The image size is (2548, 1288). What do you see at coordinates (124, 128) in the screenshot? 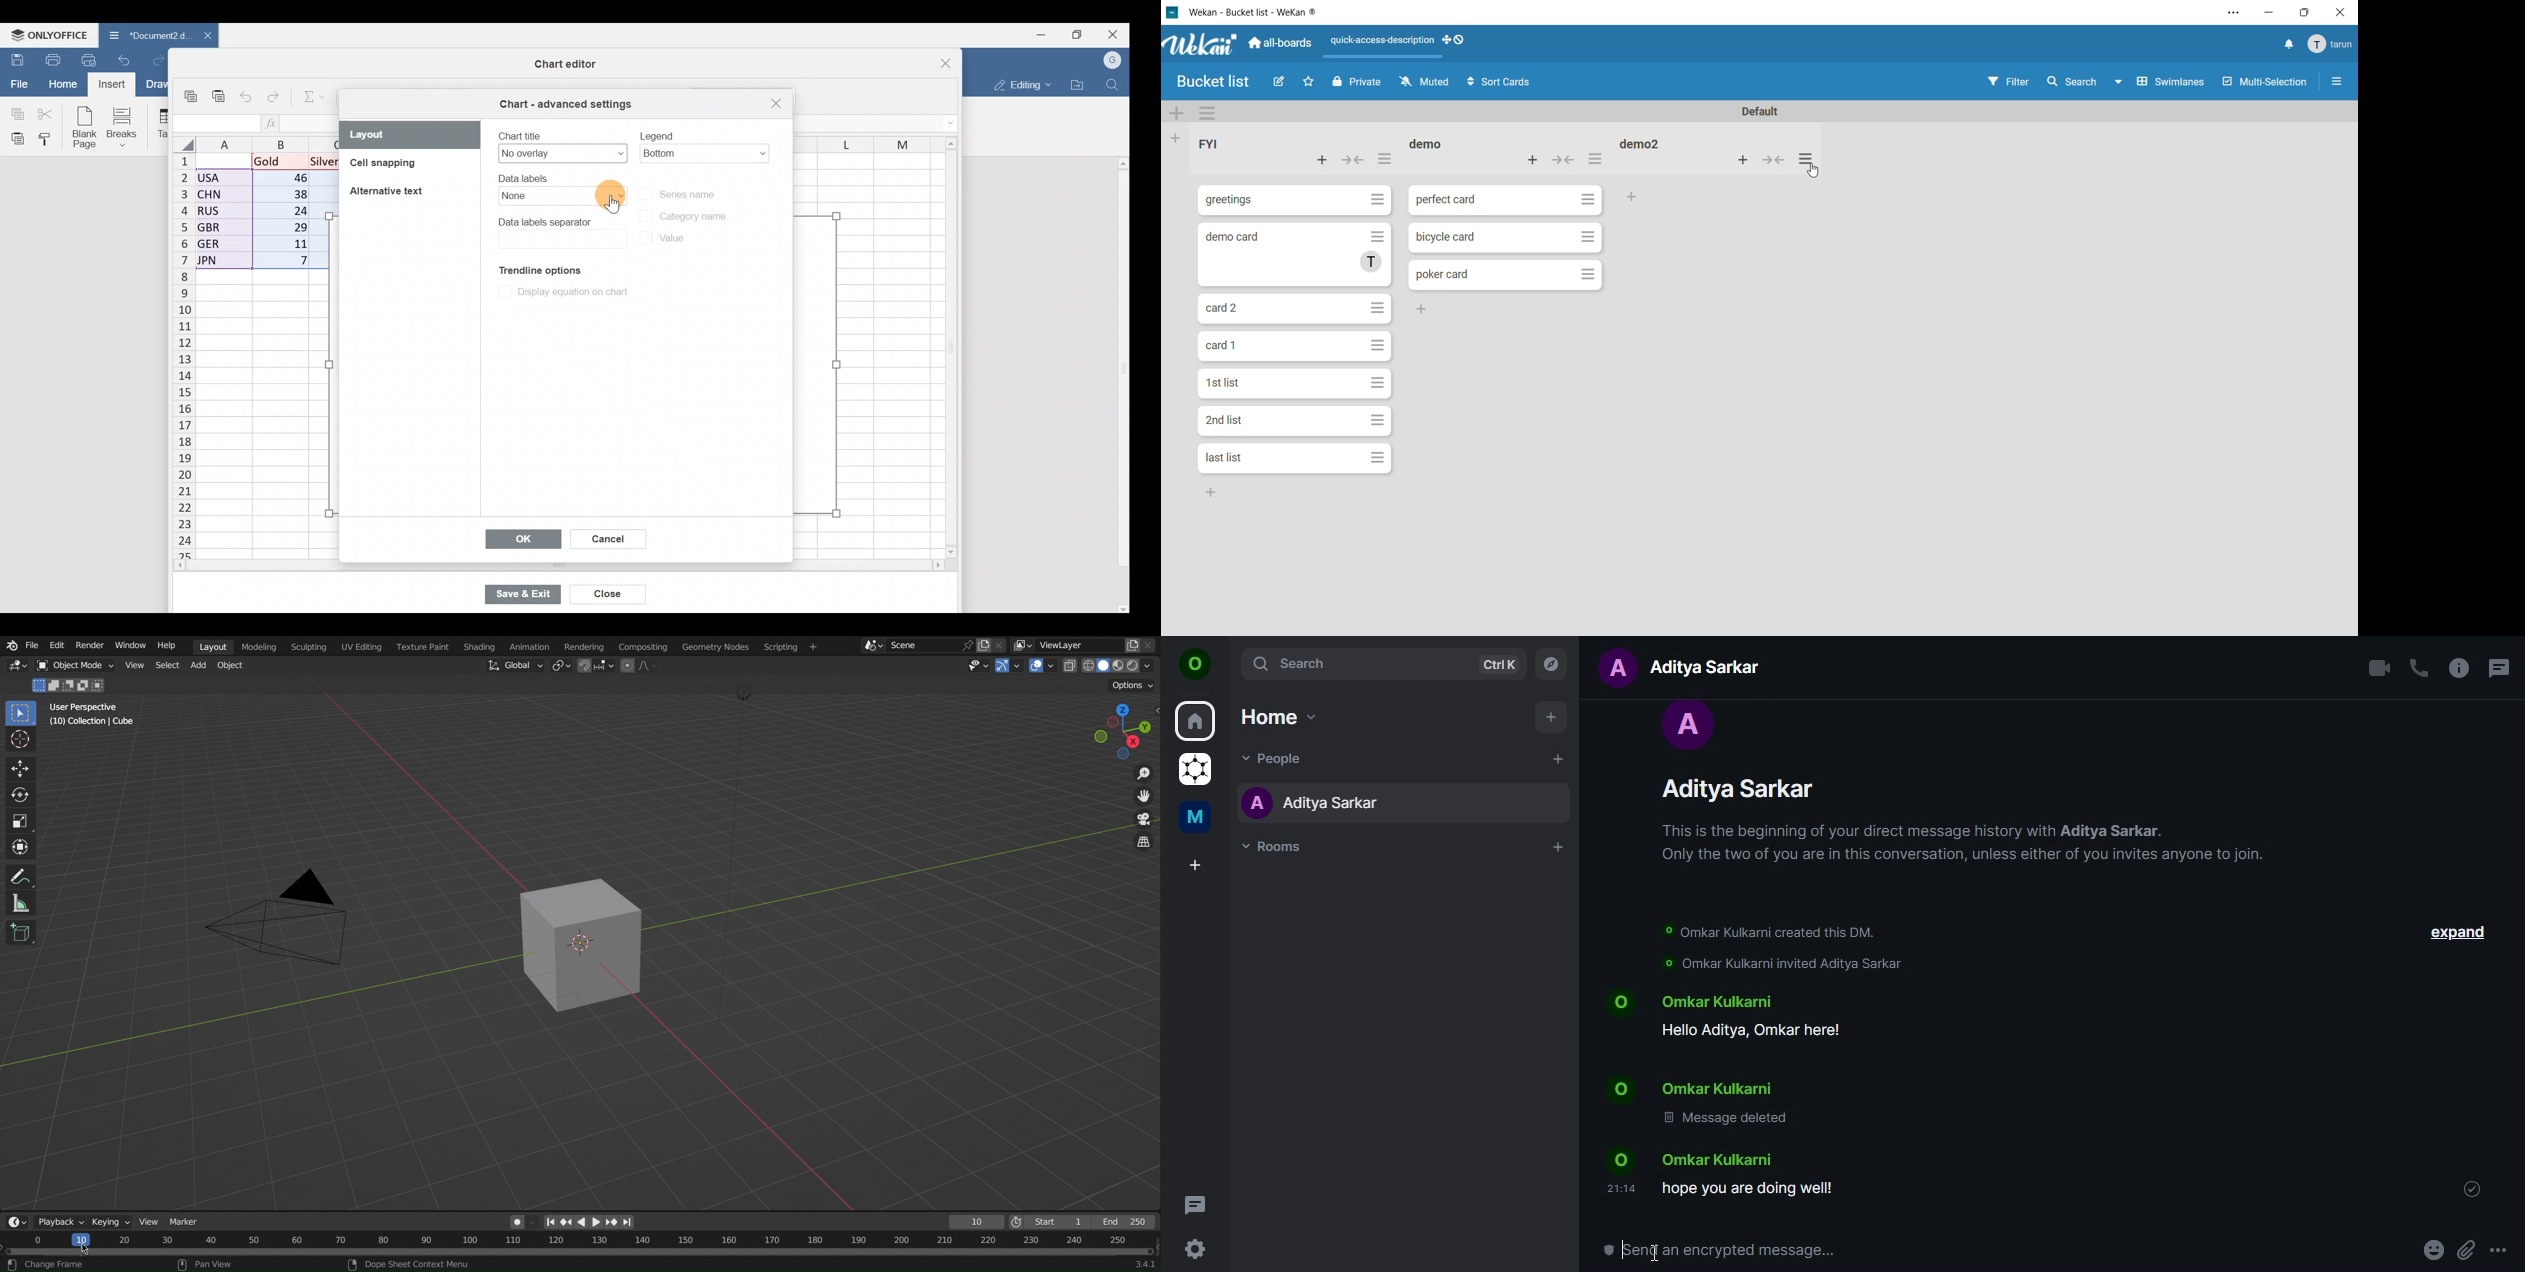
I see `Breaks` at bounding box center [124, 128].